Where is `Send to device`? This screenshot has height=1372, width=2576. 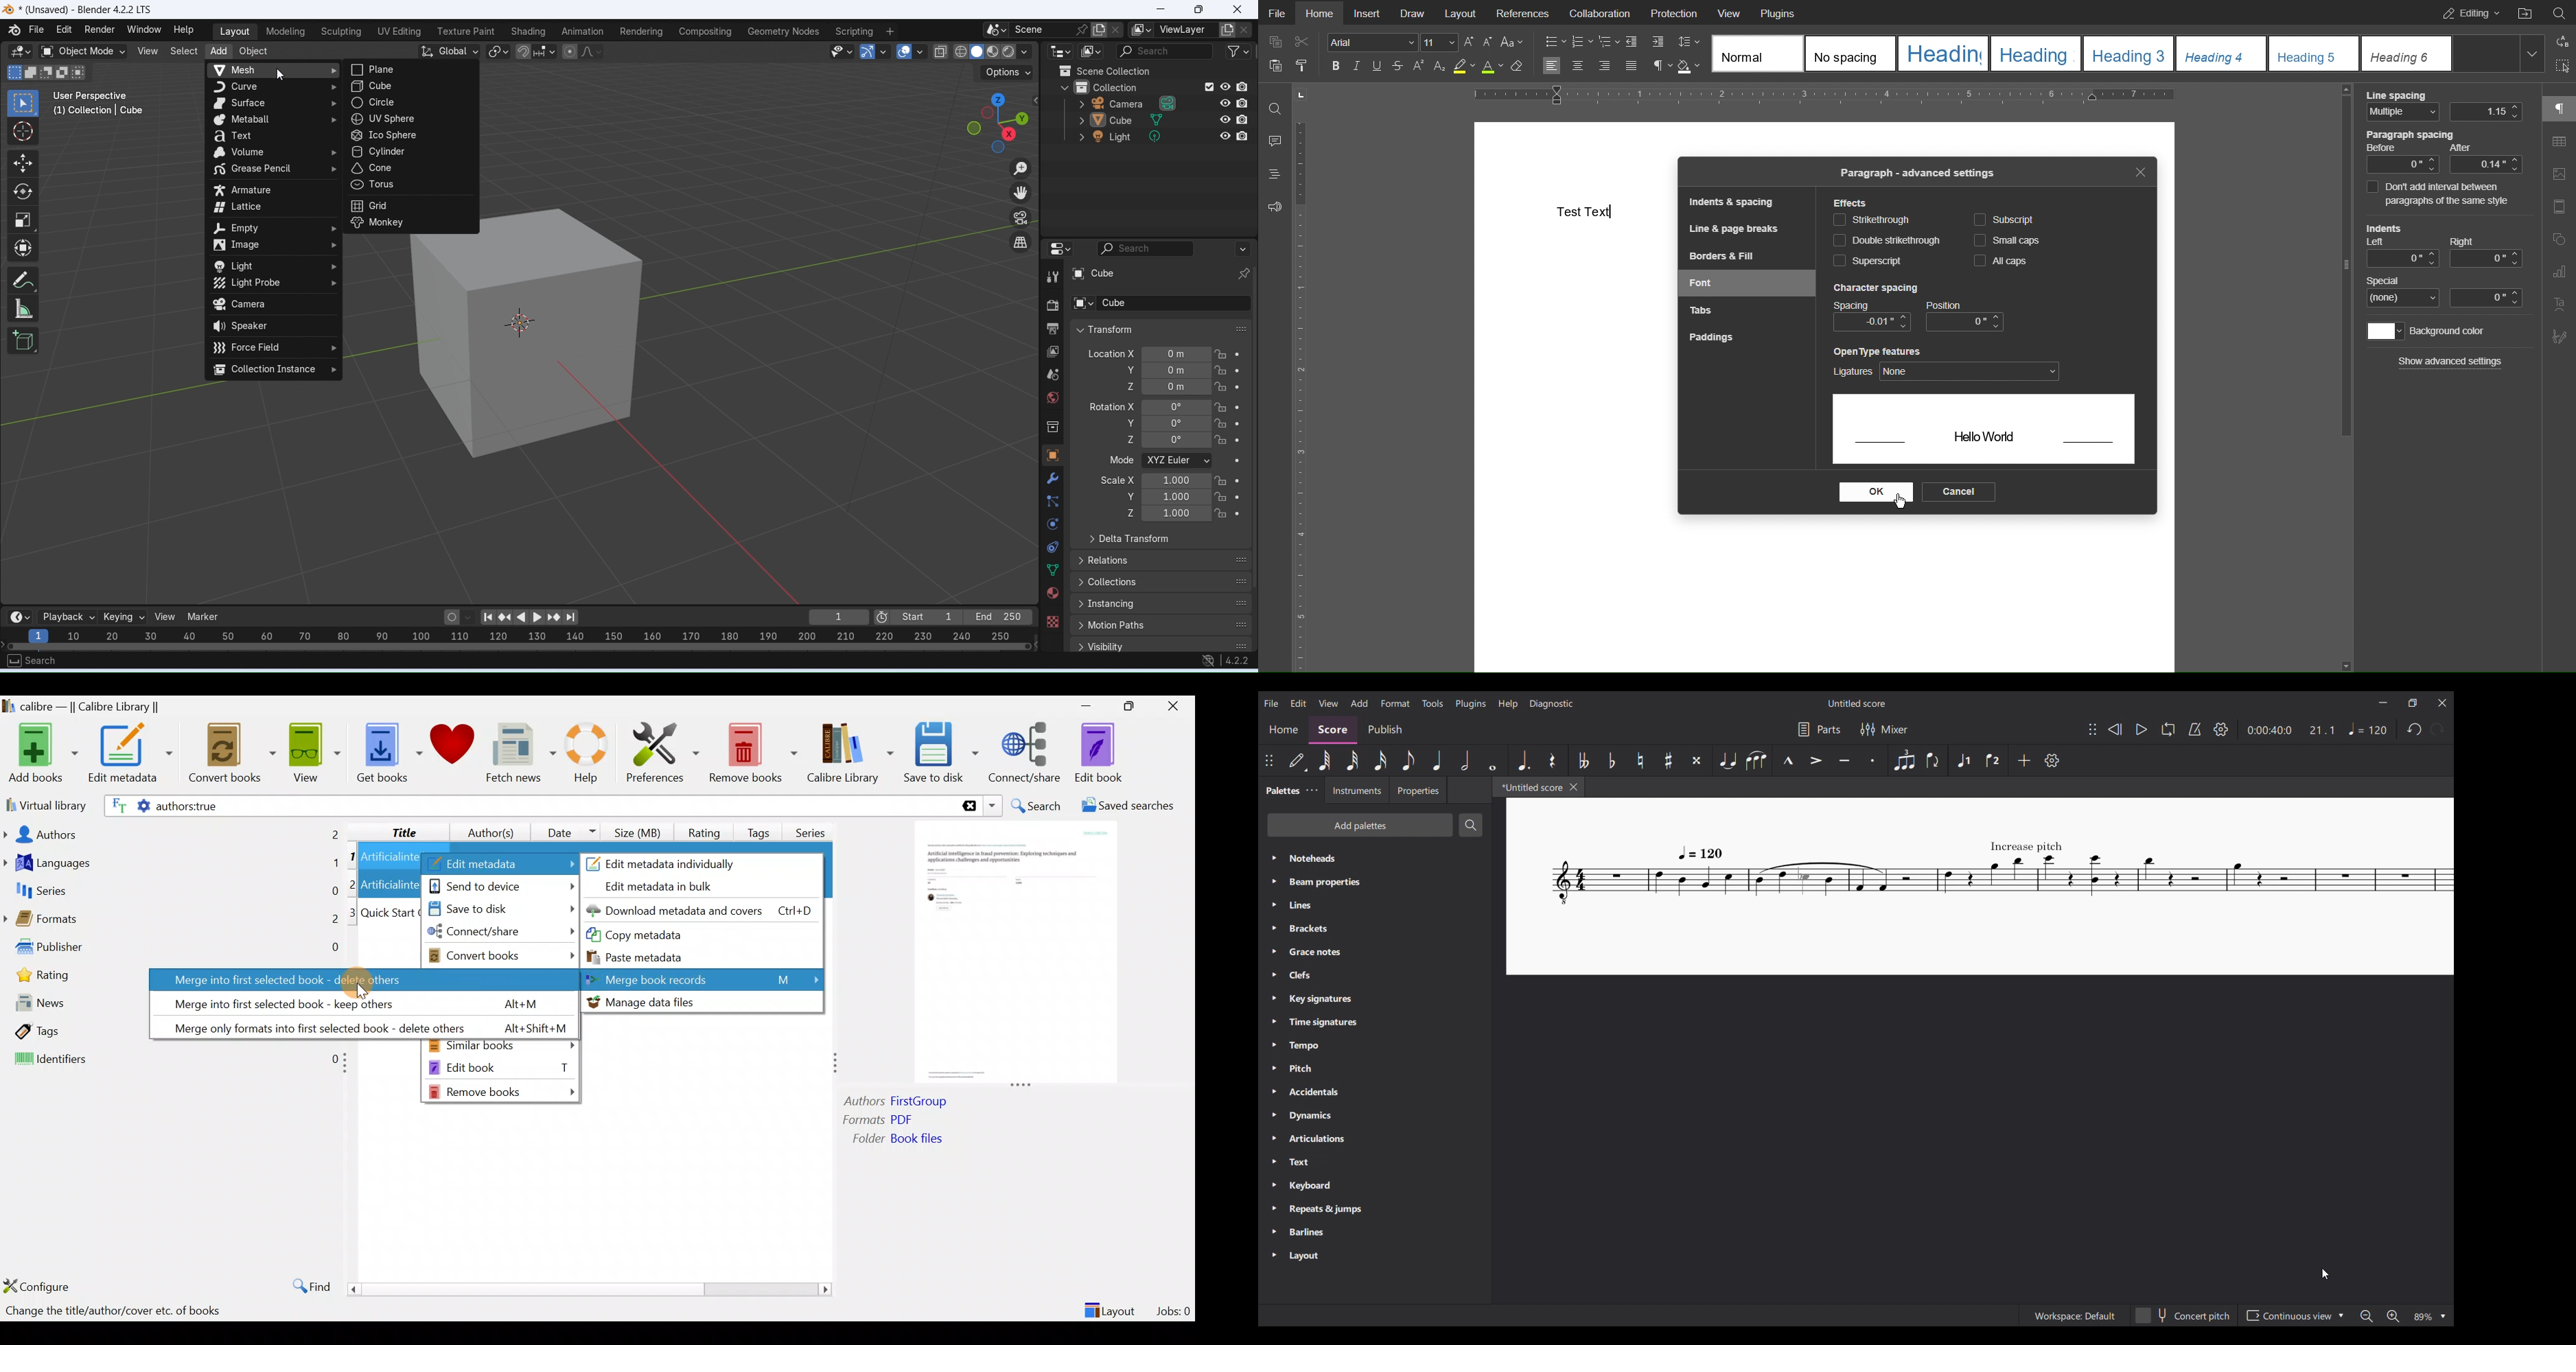 Send to device is located at coordinates (501, 885).